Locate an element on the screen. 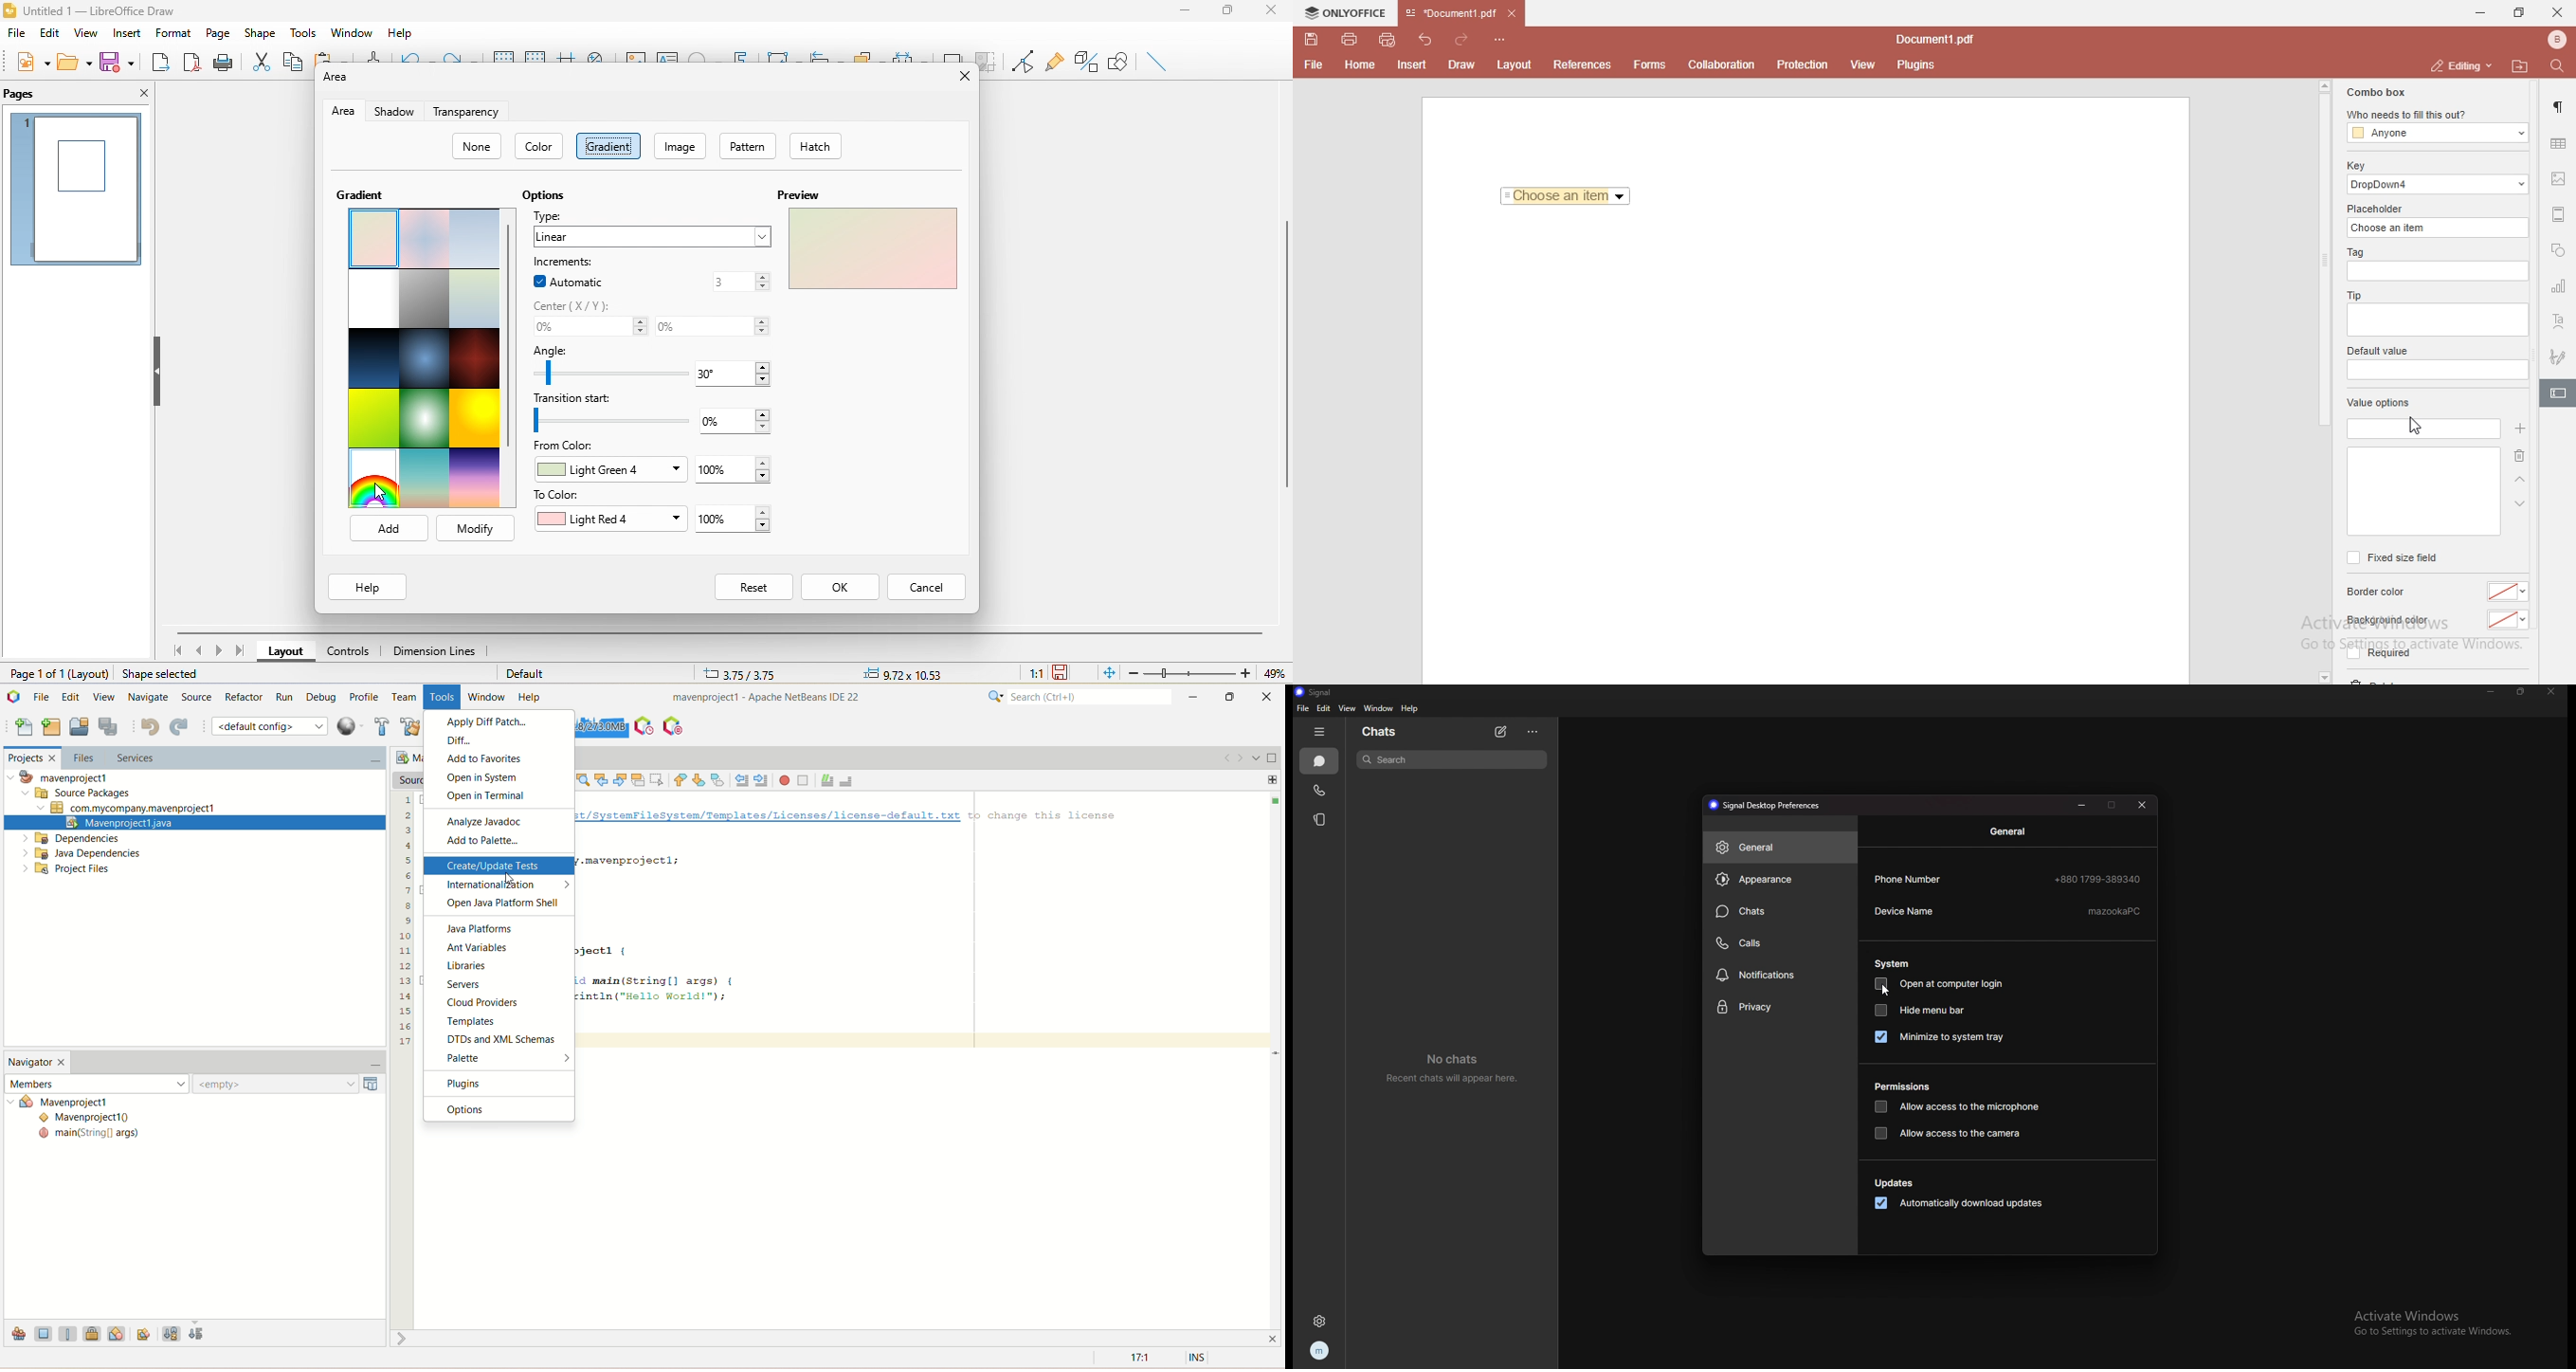  title is located at coordinates (106, 11).